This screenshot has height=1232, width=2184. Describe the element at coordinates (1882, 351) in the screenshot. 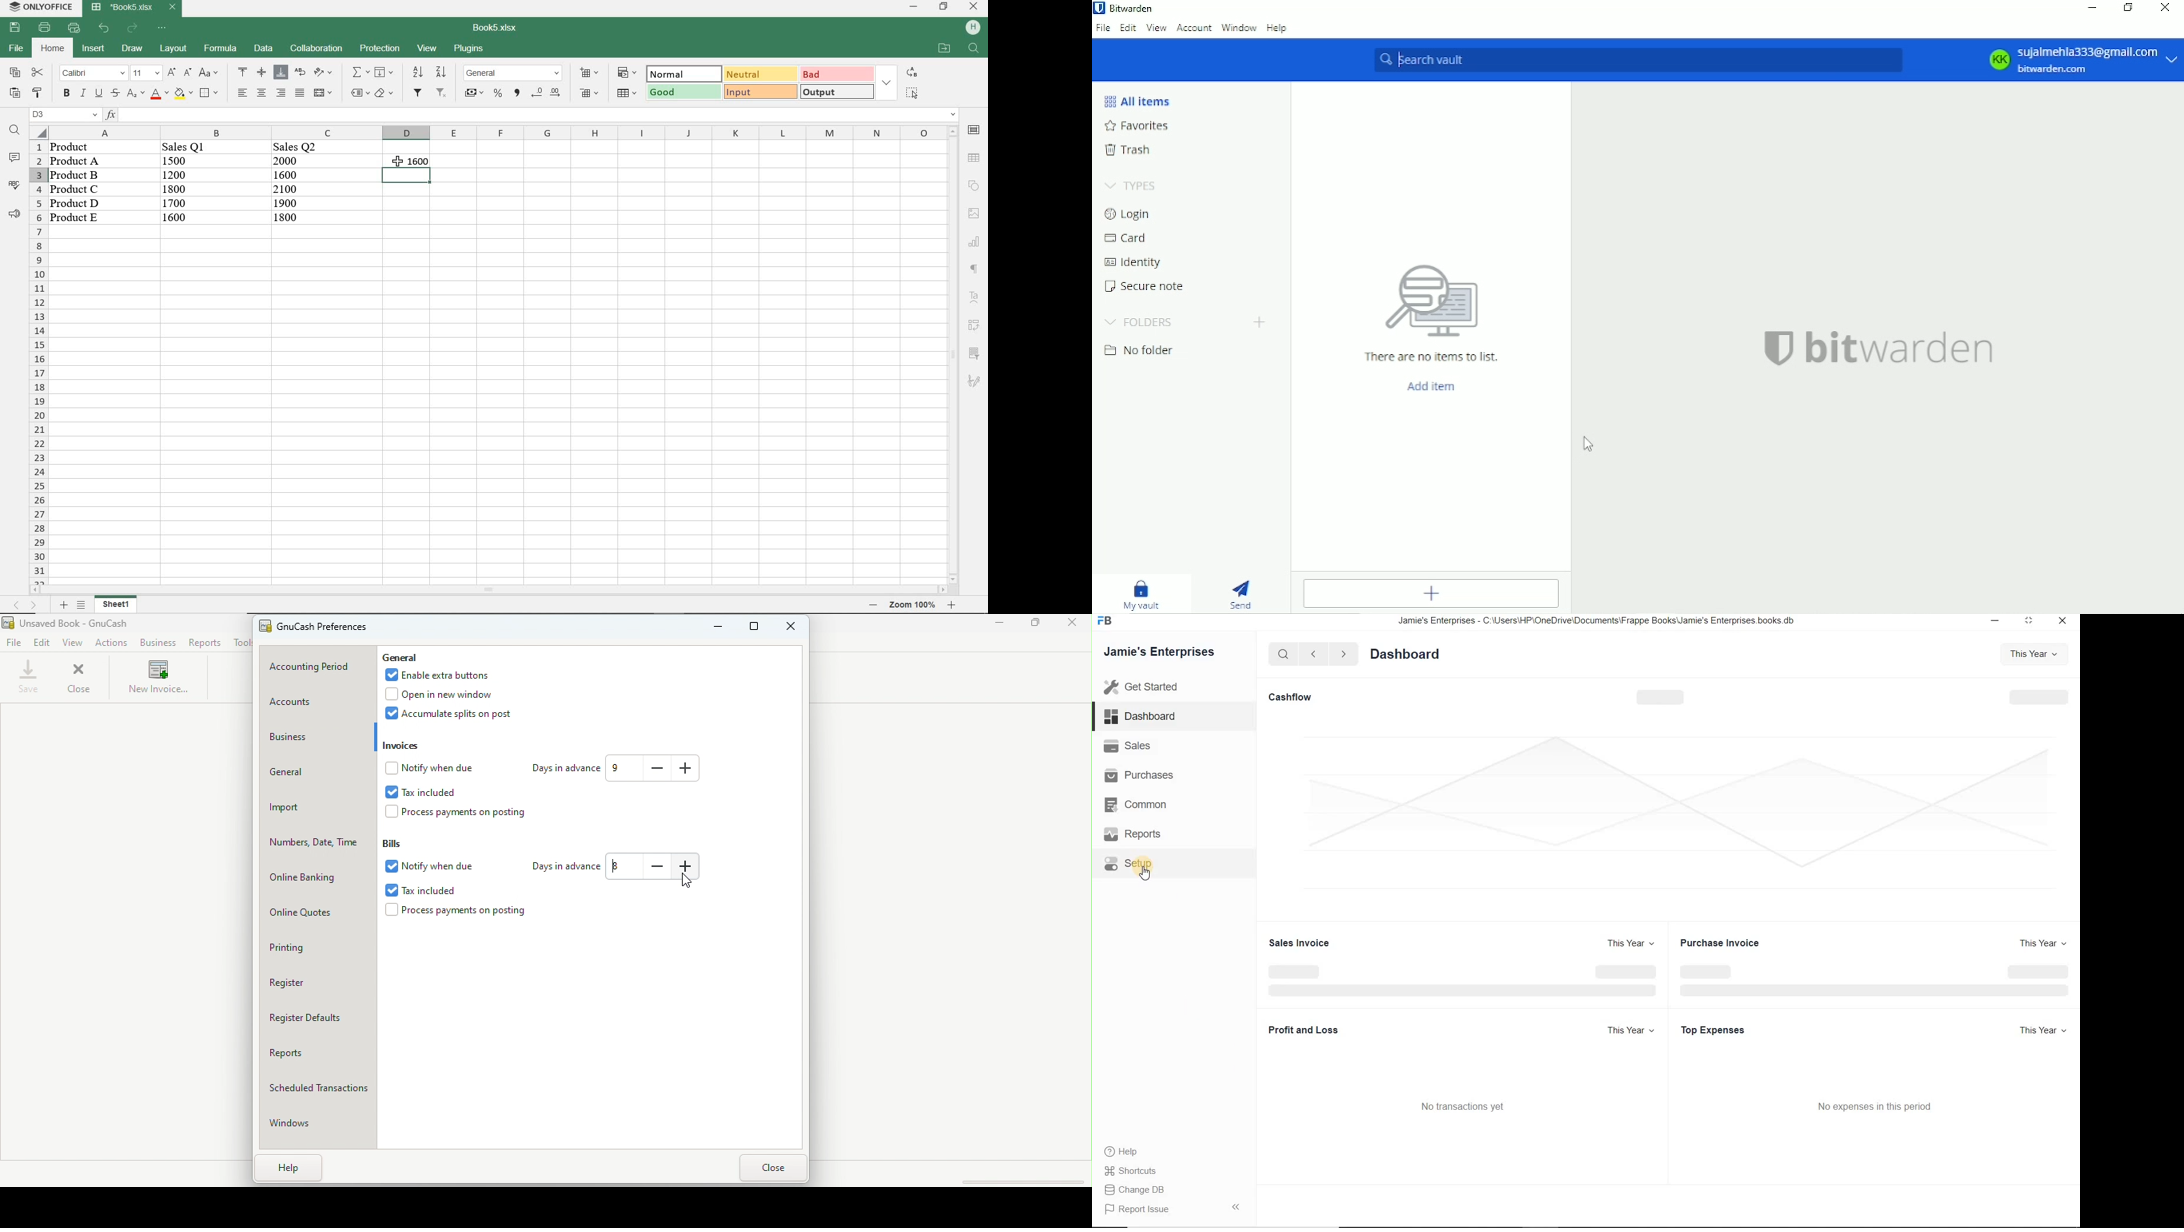

I see `bitwarden logo` at that location.